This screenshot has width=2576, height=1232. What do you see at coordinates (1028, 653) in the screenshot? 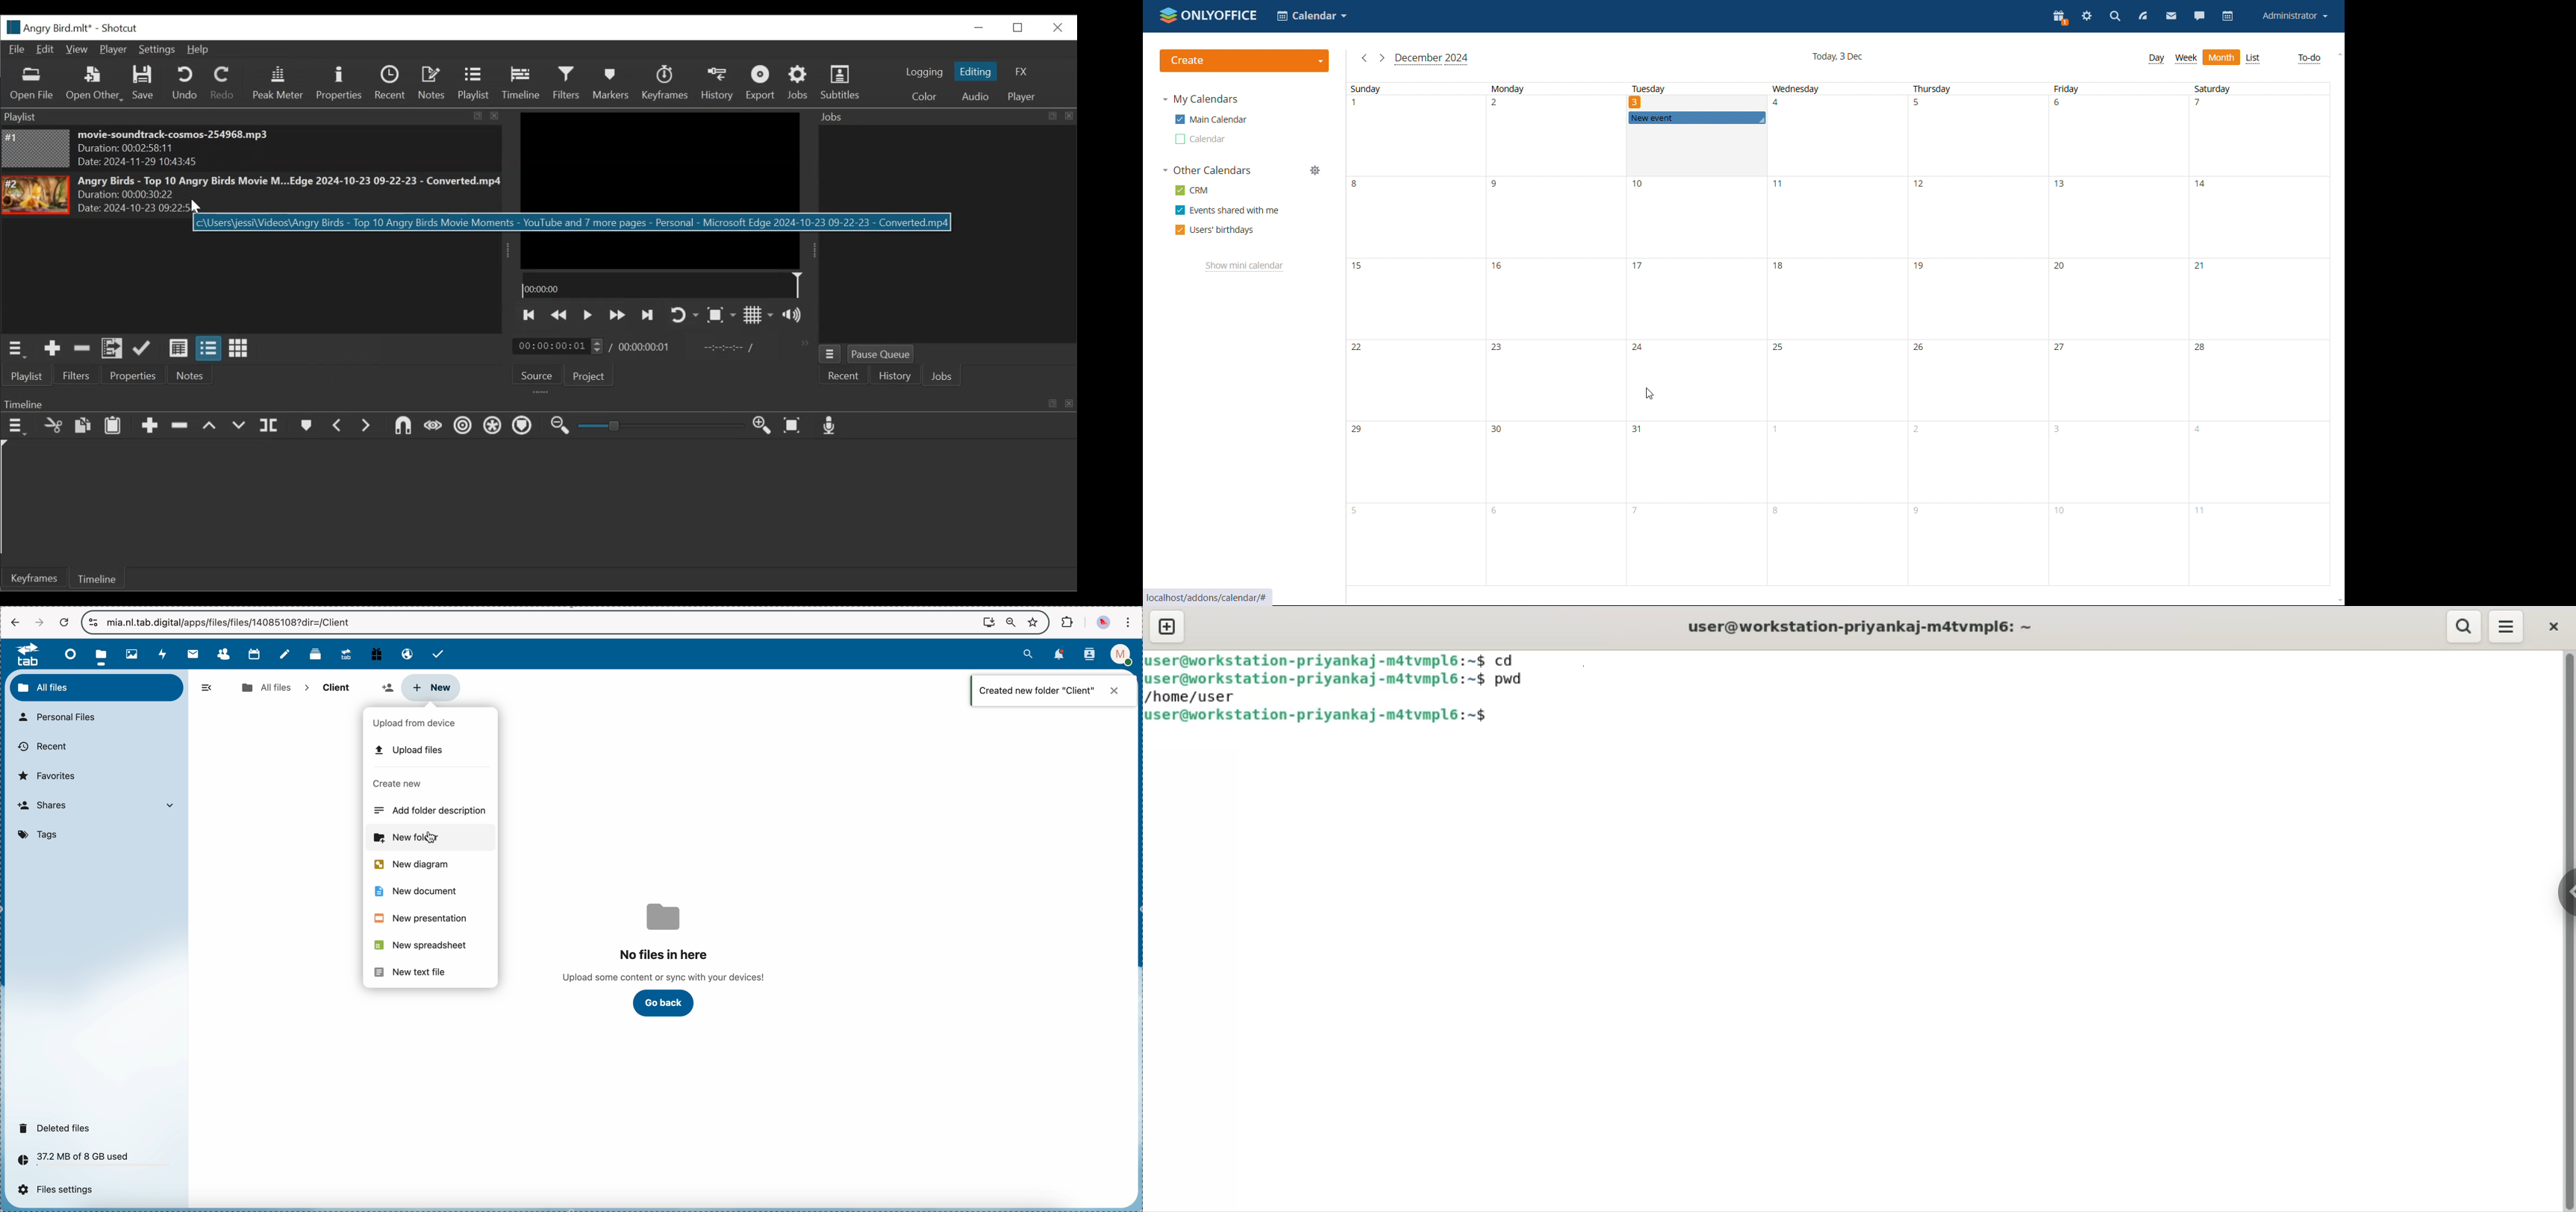
I see `search` at bounding box center [1028, 653].